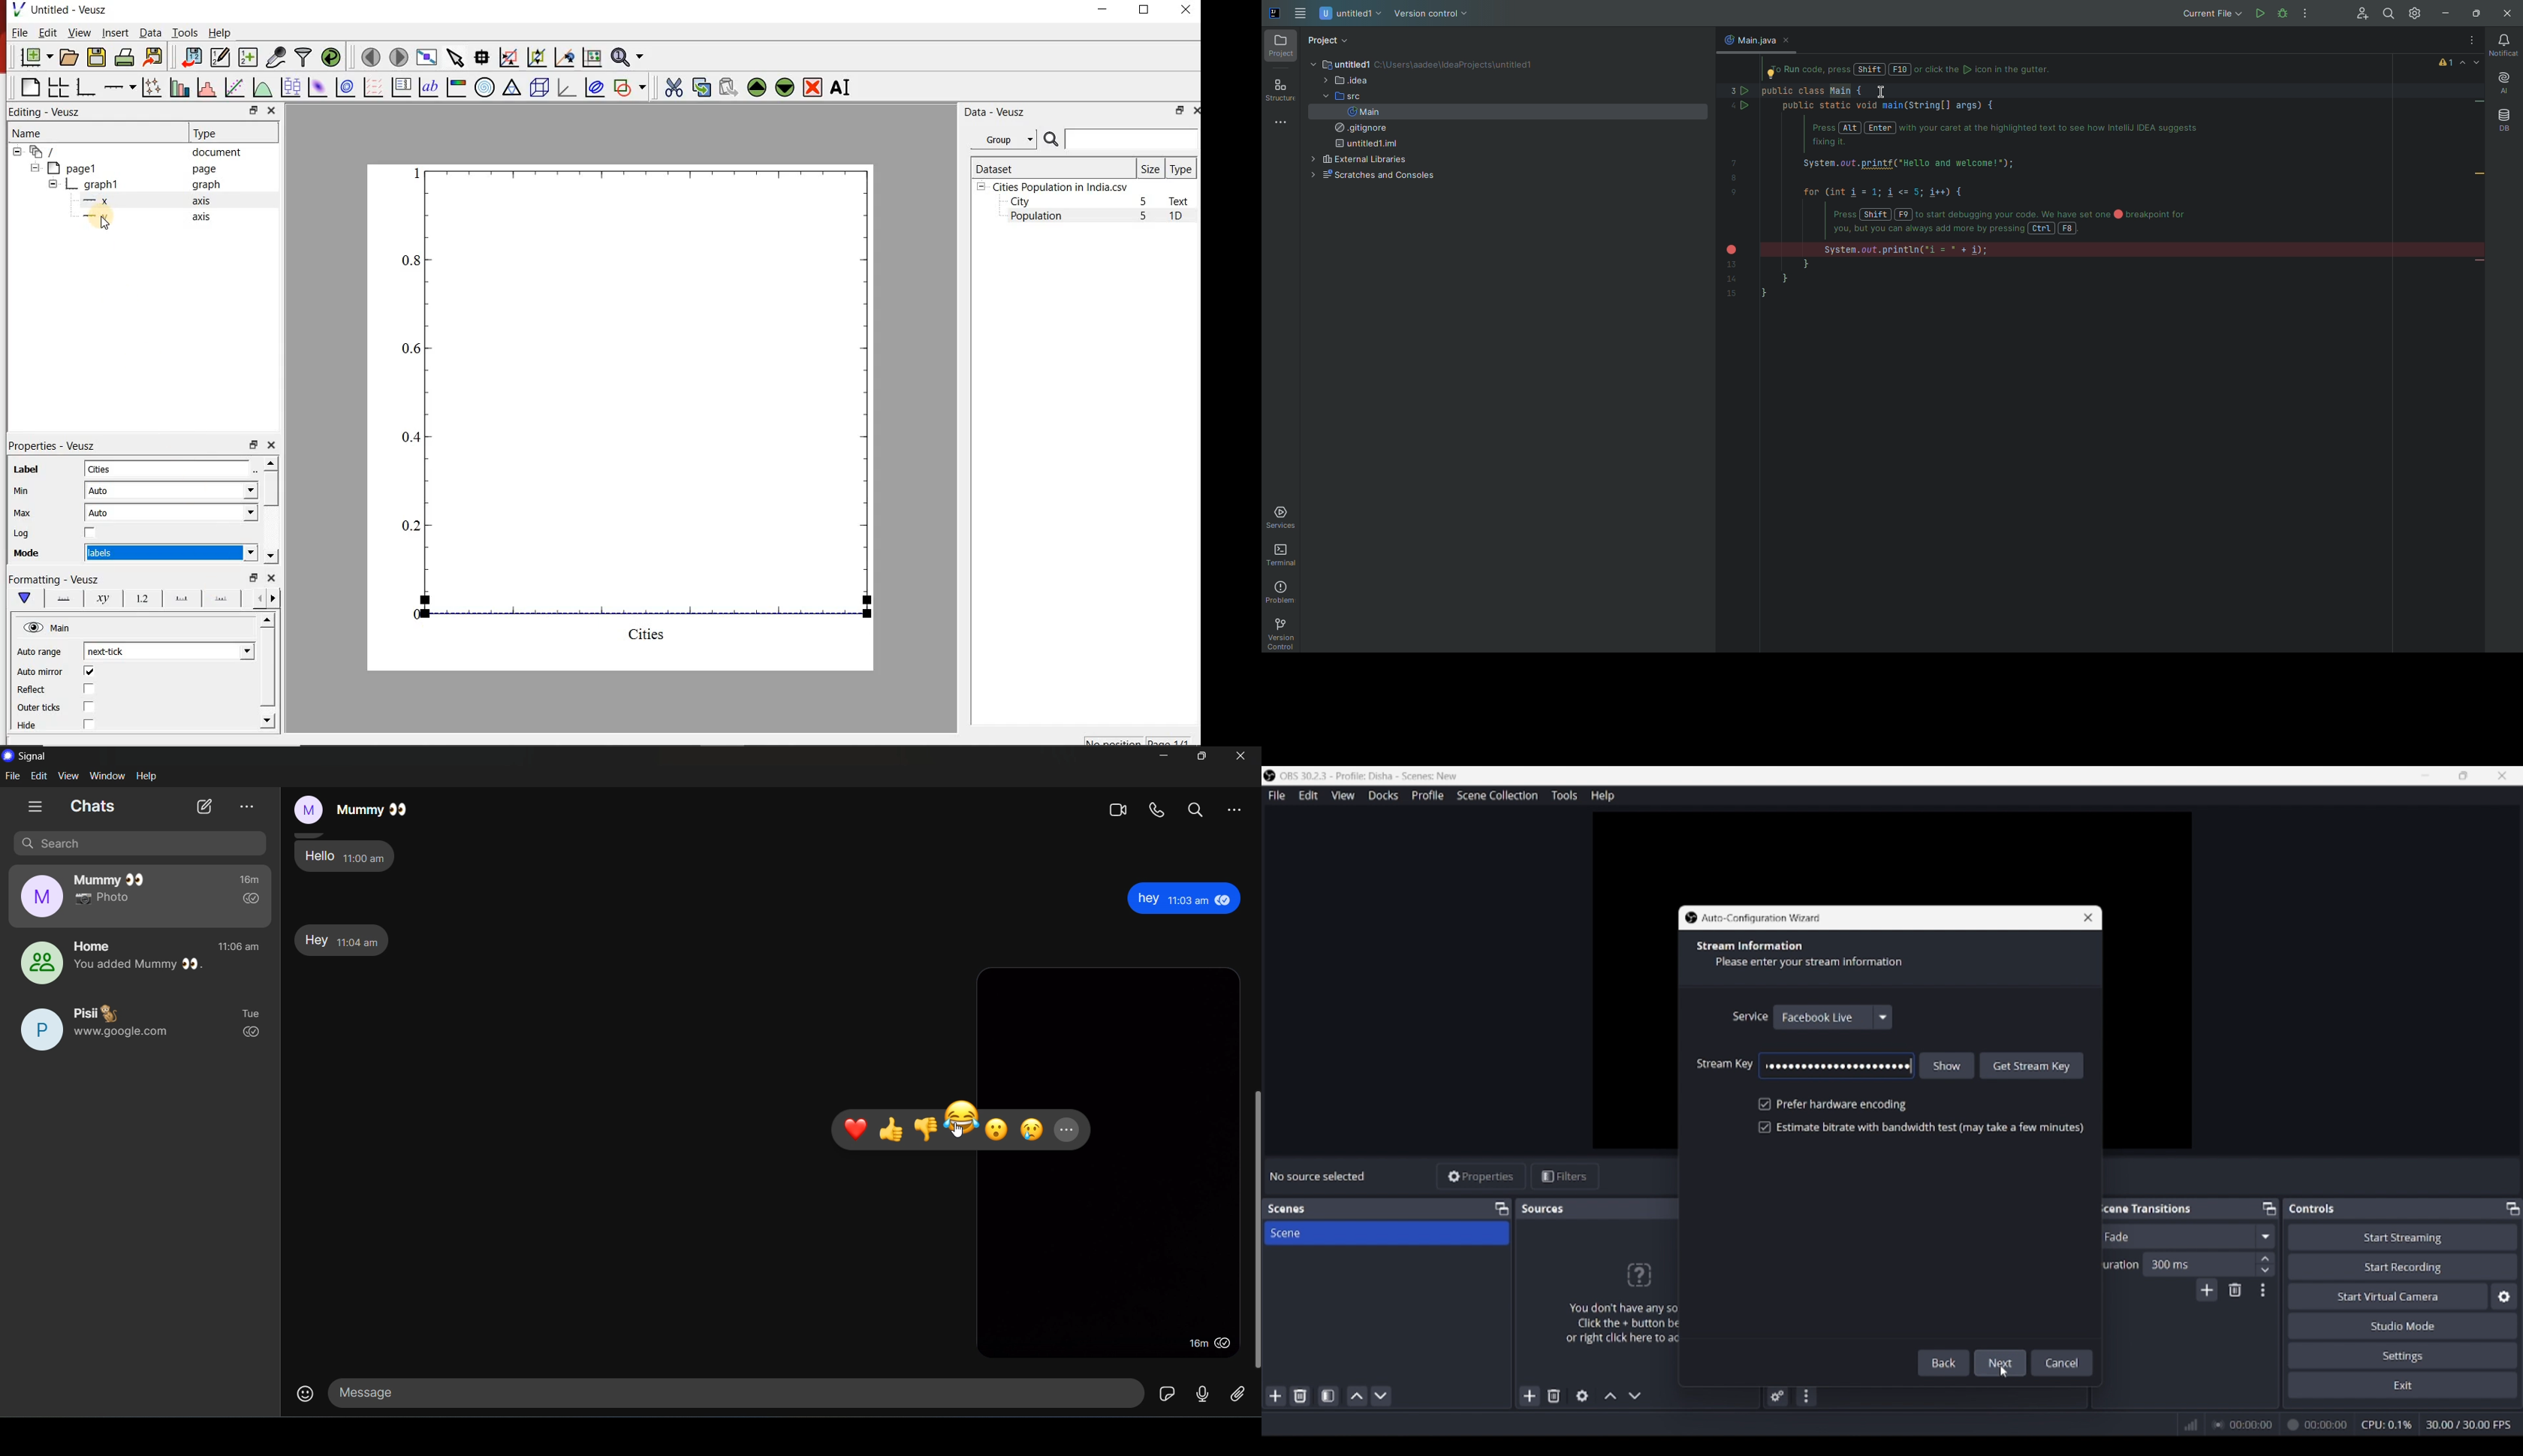 This screenshot has width=2548, height=1456. I want to click on Float Scene transitions panel, so click(2269, 1208).